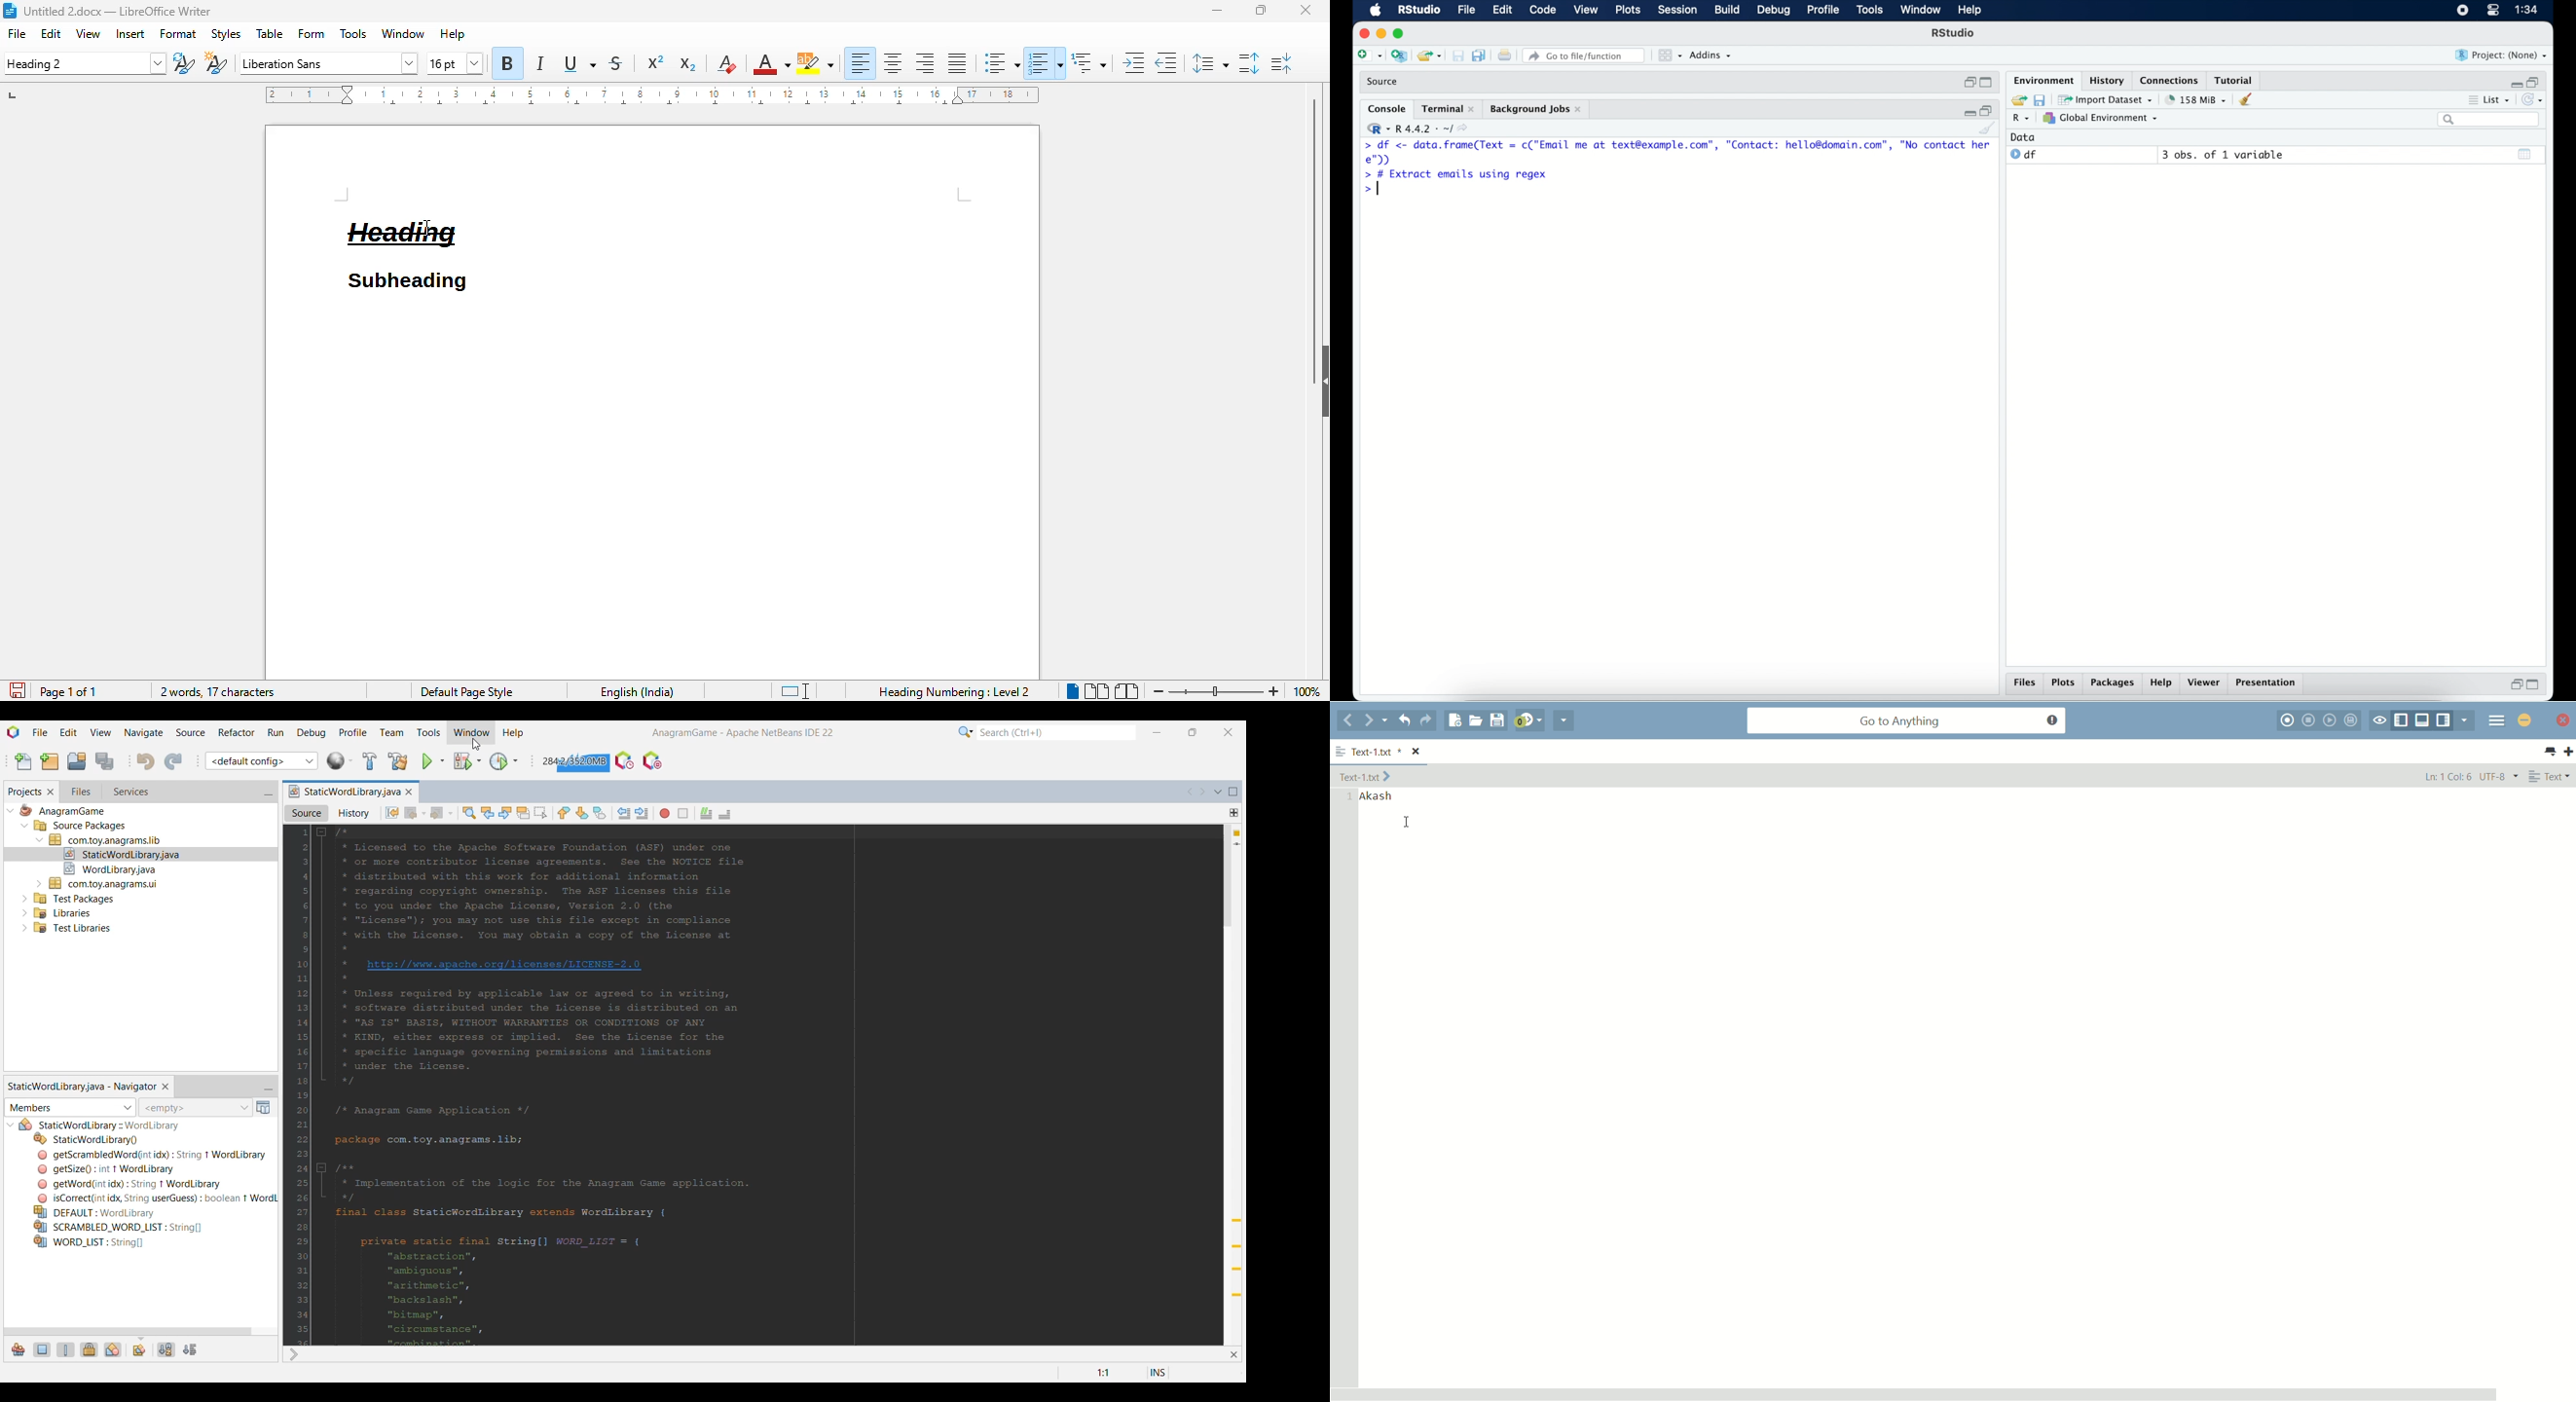 This screenshot has width=2576, height=1428. What do you see at coordinates (303, 209) in the screenshot?
I see `Document` at bounding box center [303, 209].